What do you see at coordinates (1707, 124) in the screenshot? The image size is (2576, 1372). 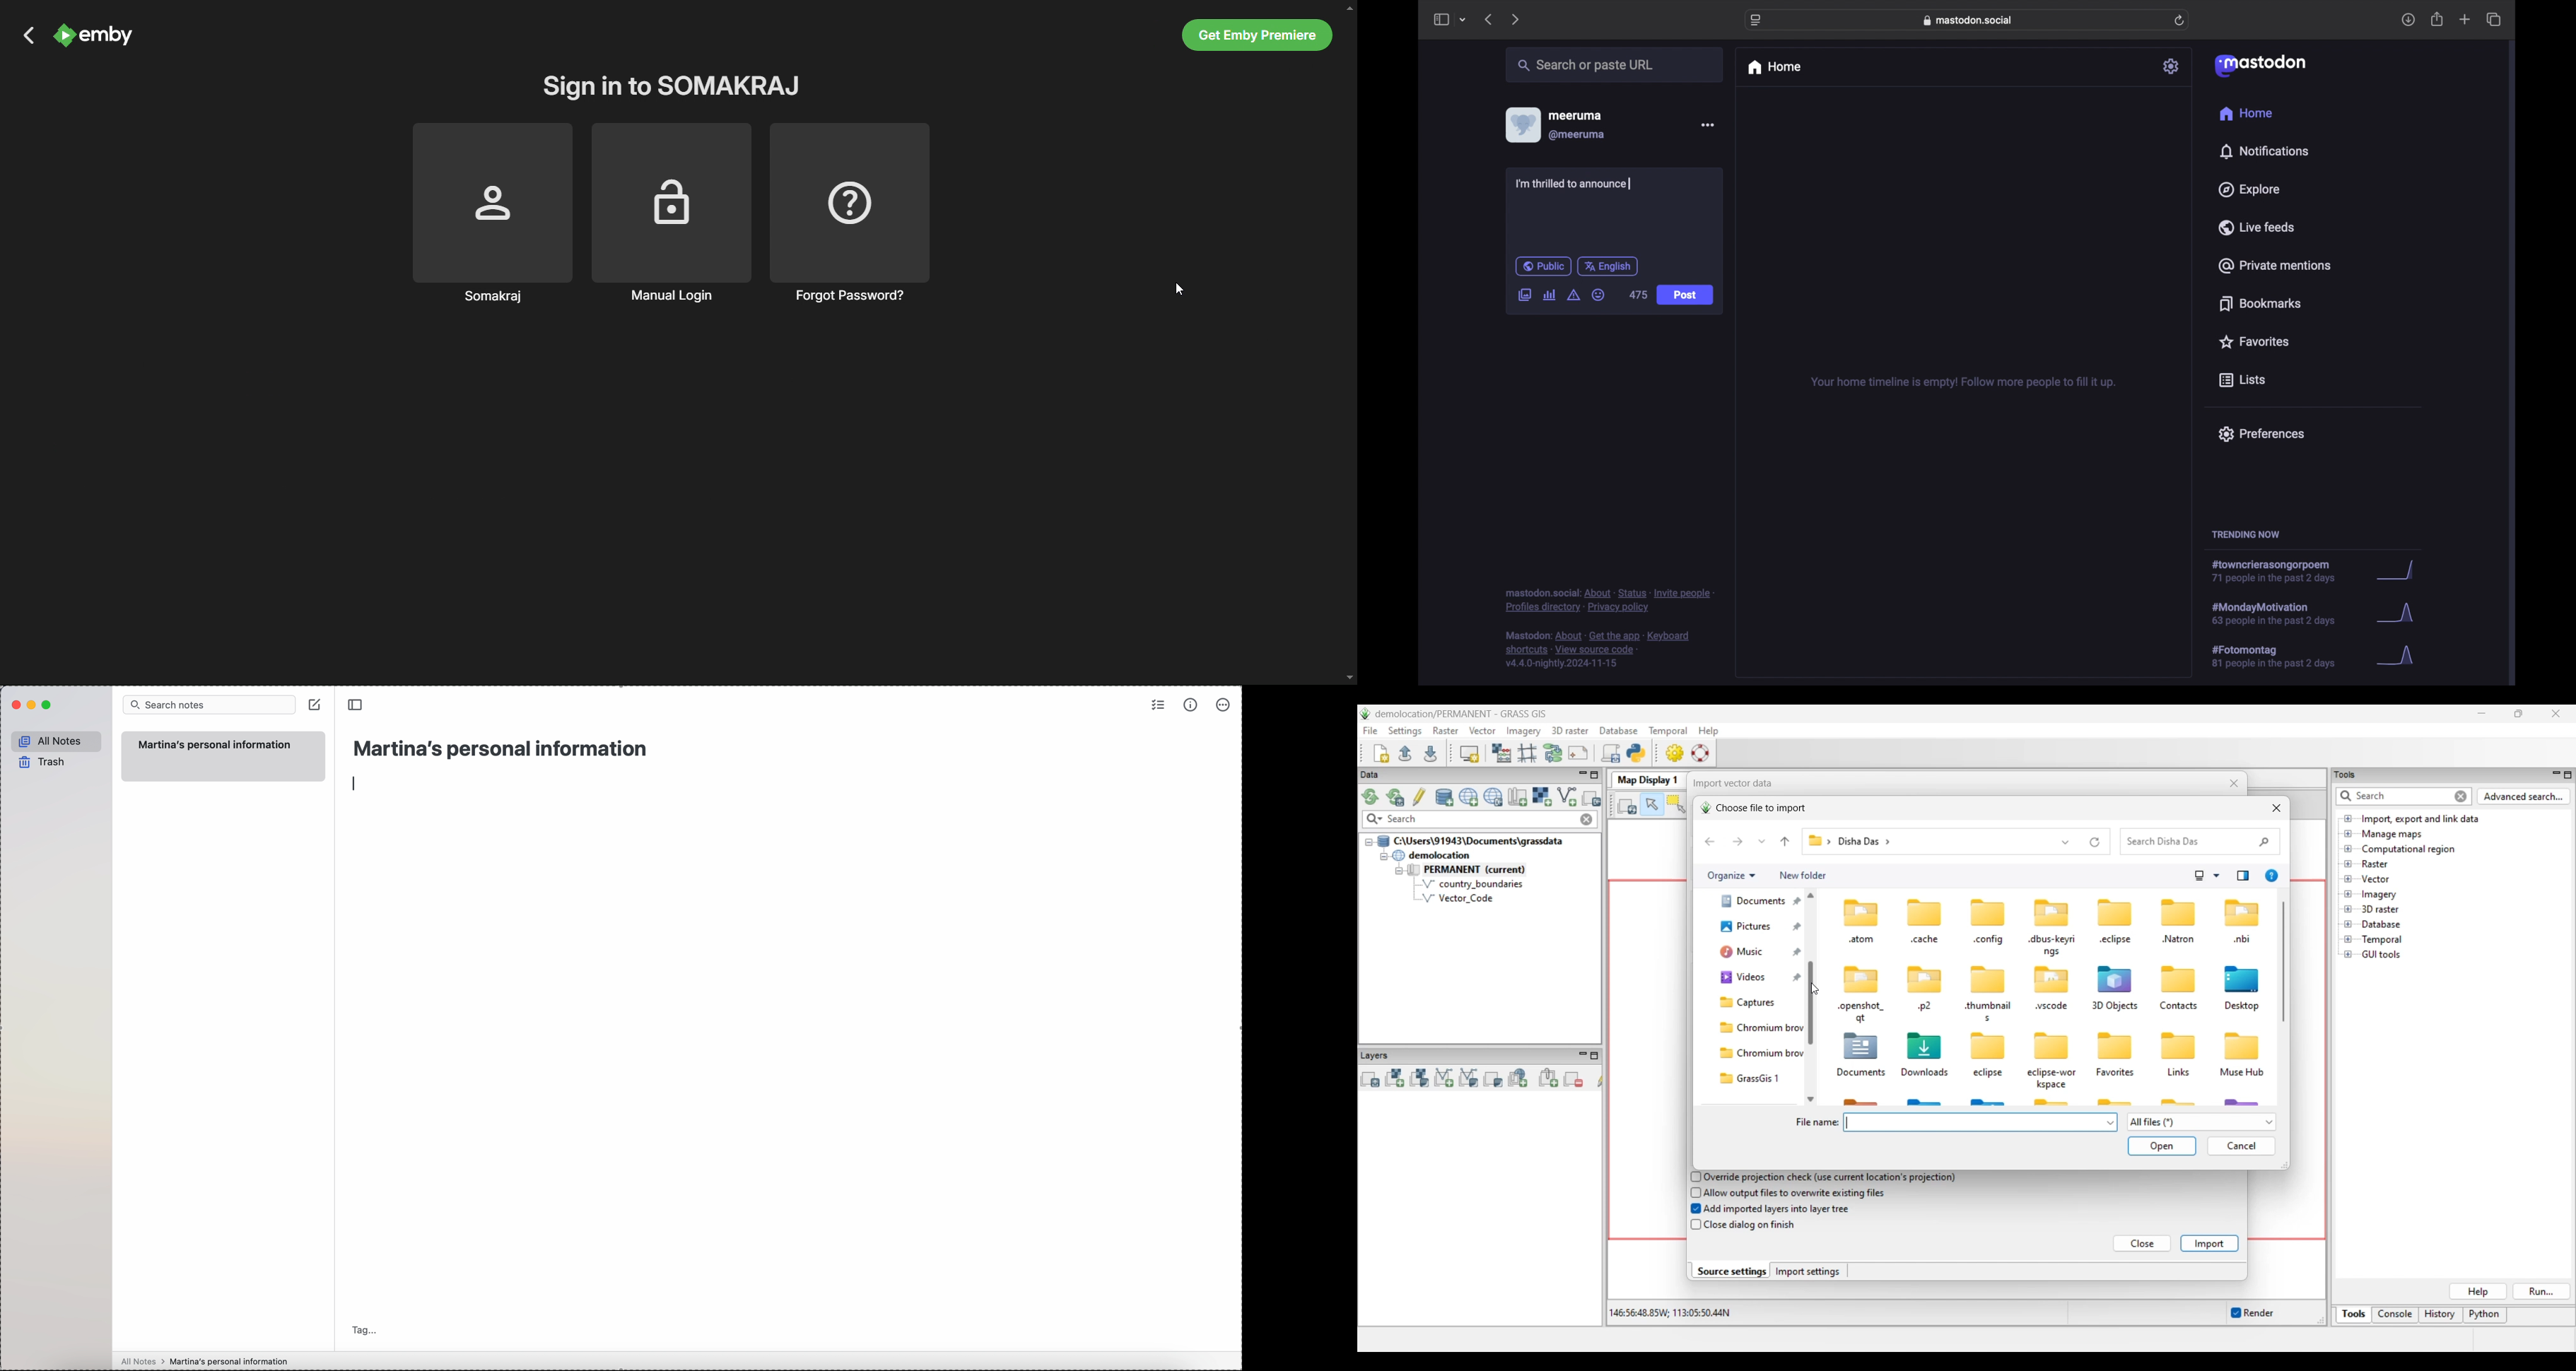 I see `more options` at bounding box center [1707, 124].